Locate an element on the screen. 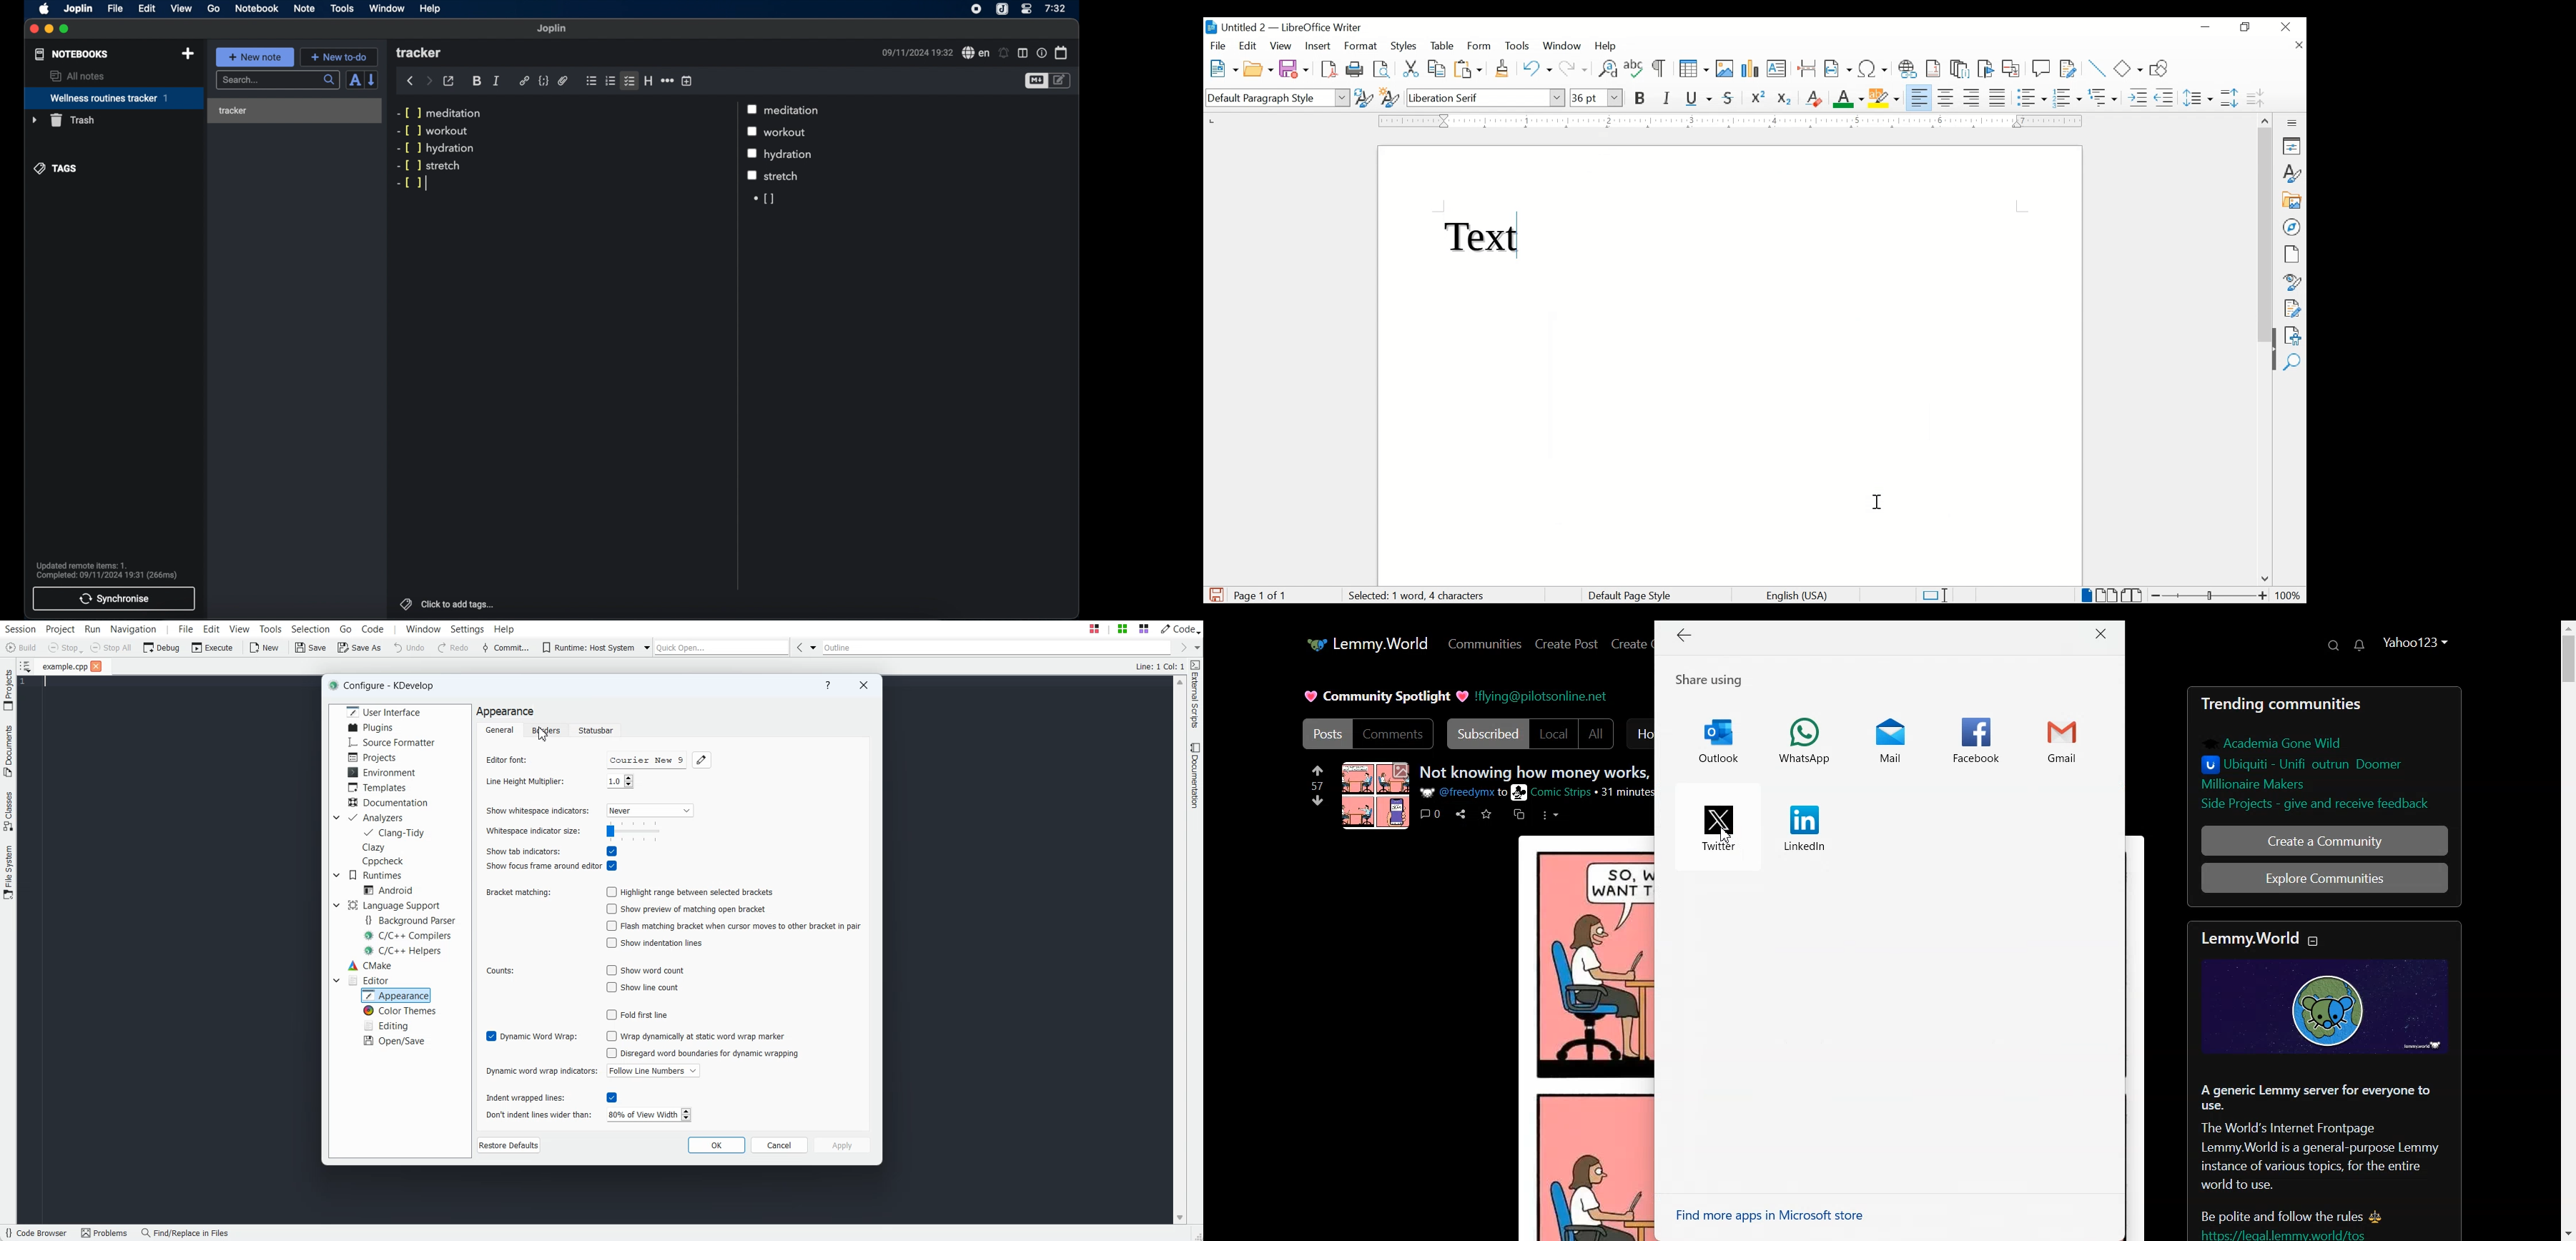  share using  is located at coordinates (1717, 680).